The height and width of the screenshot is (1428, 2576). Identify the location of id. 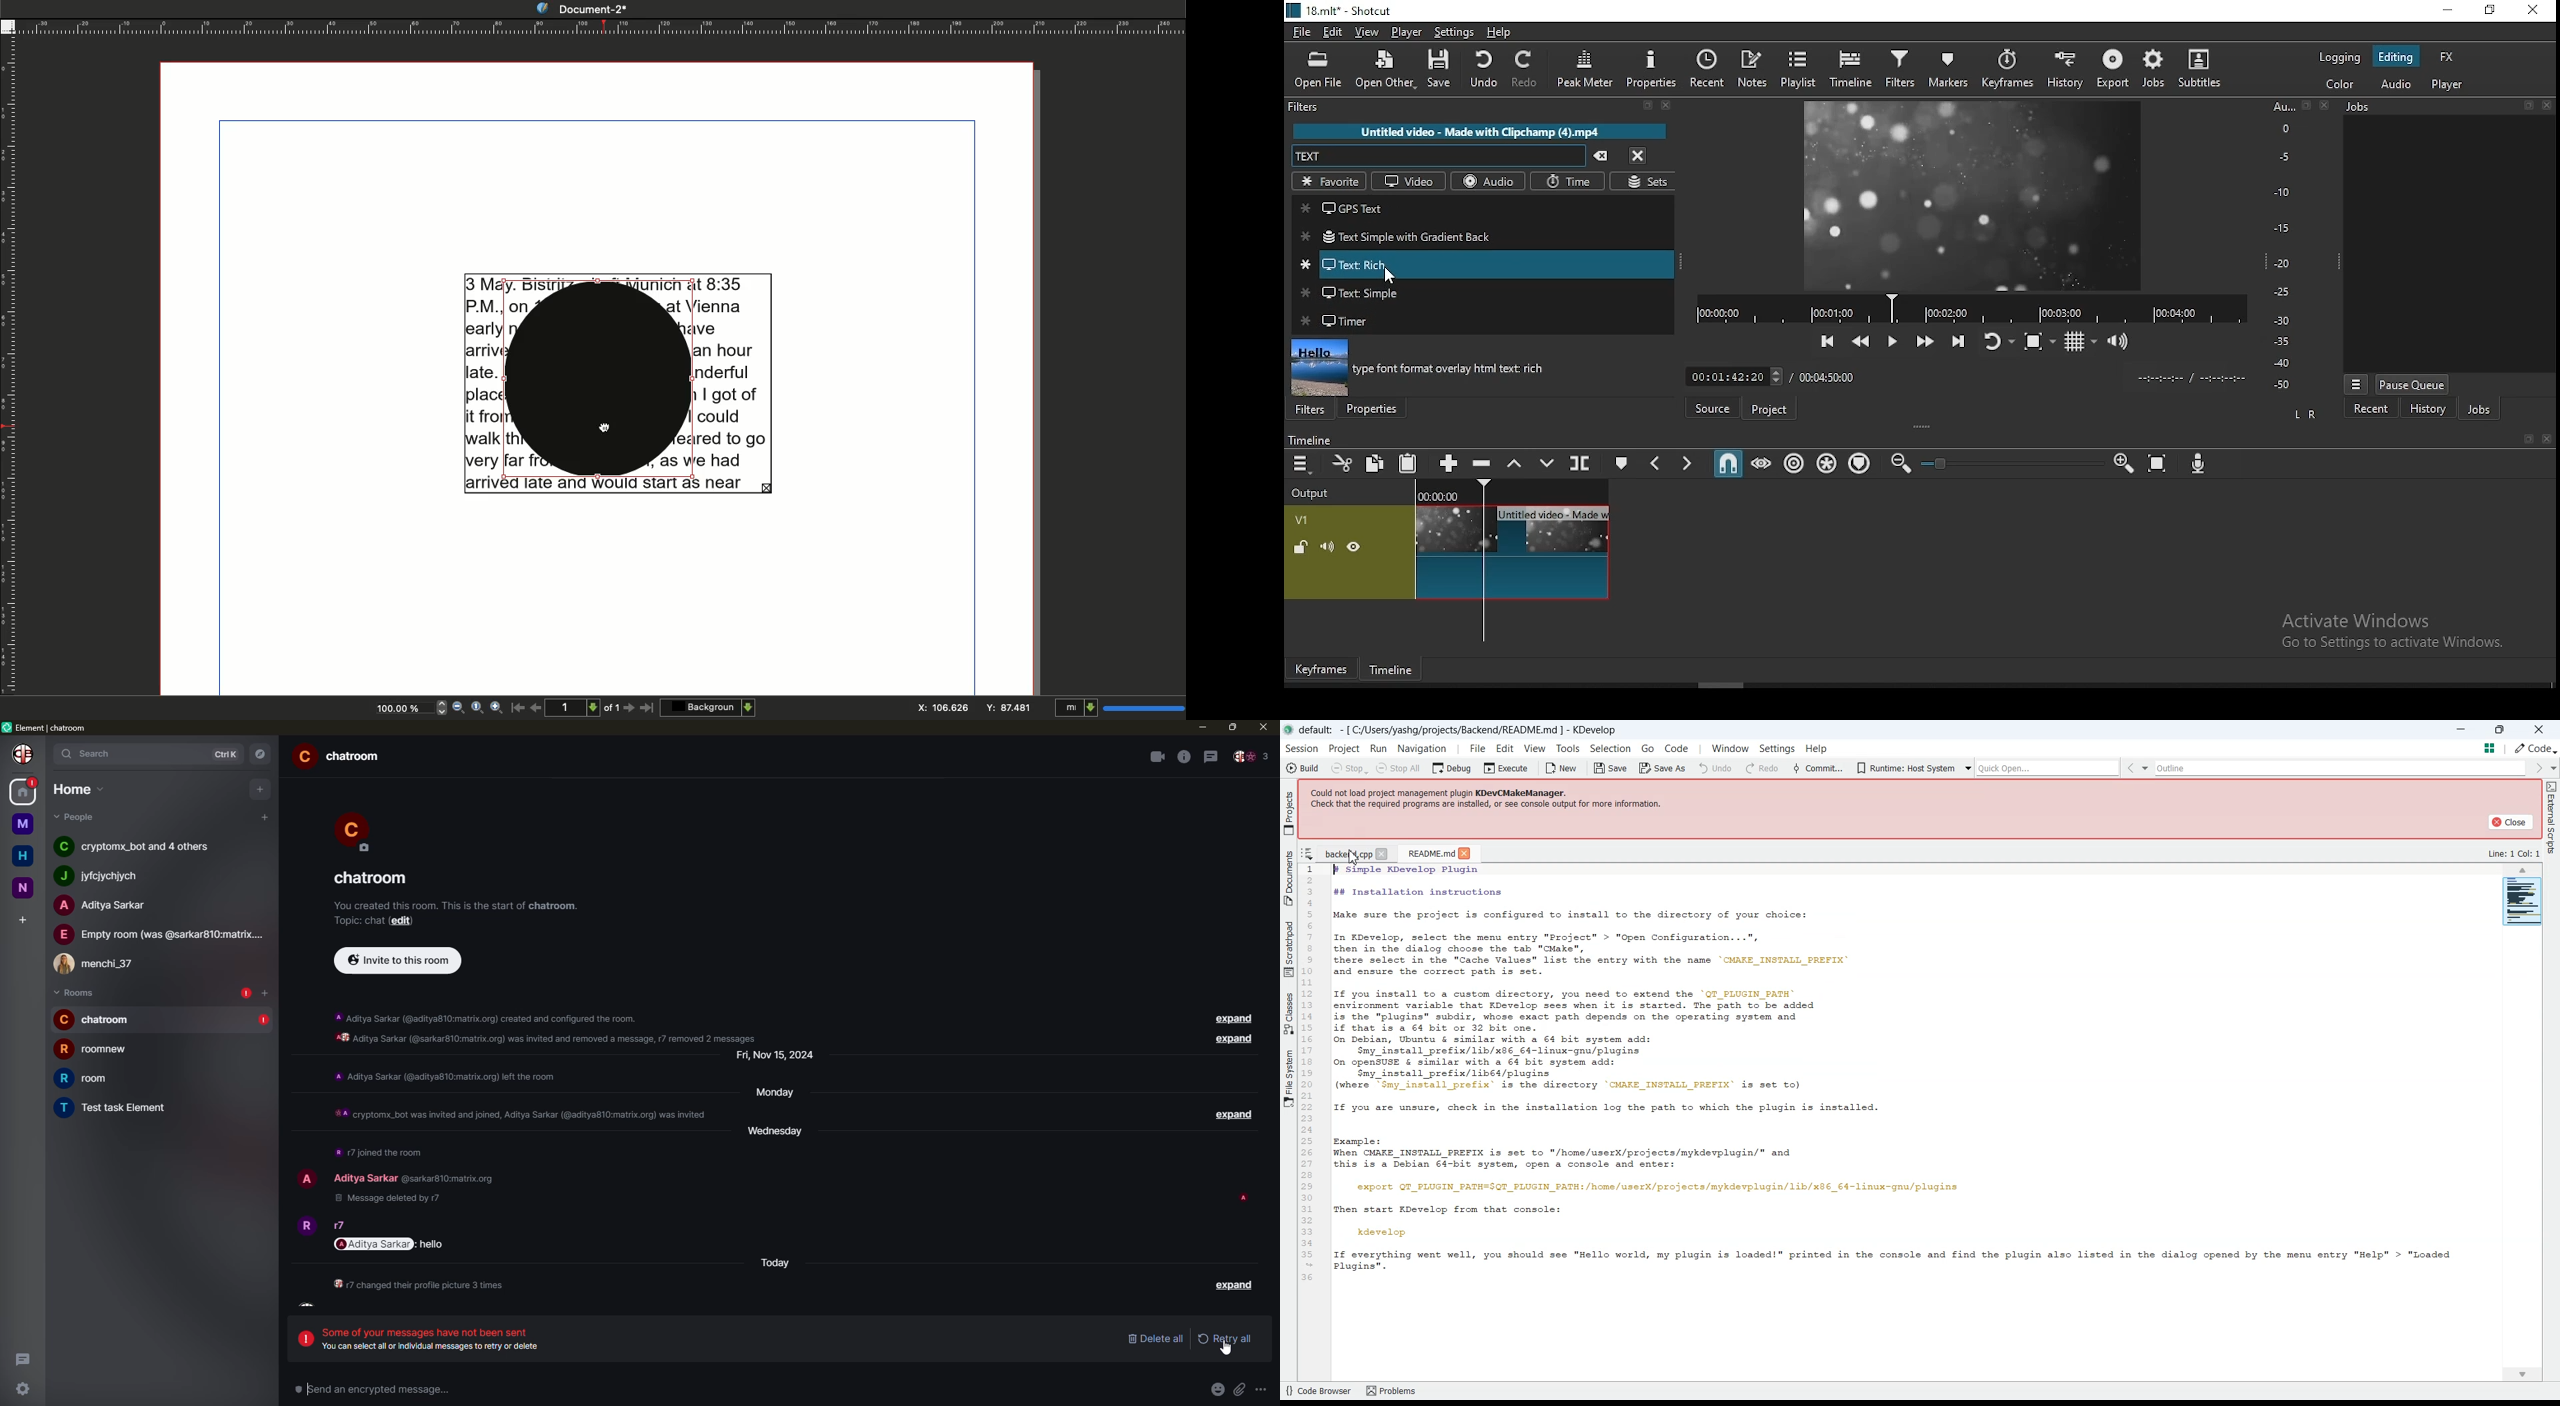
(449, 1179).